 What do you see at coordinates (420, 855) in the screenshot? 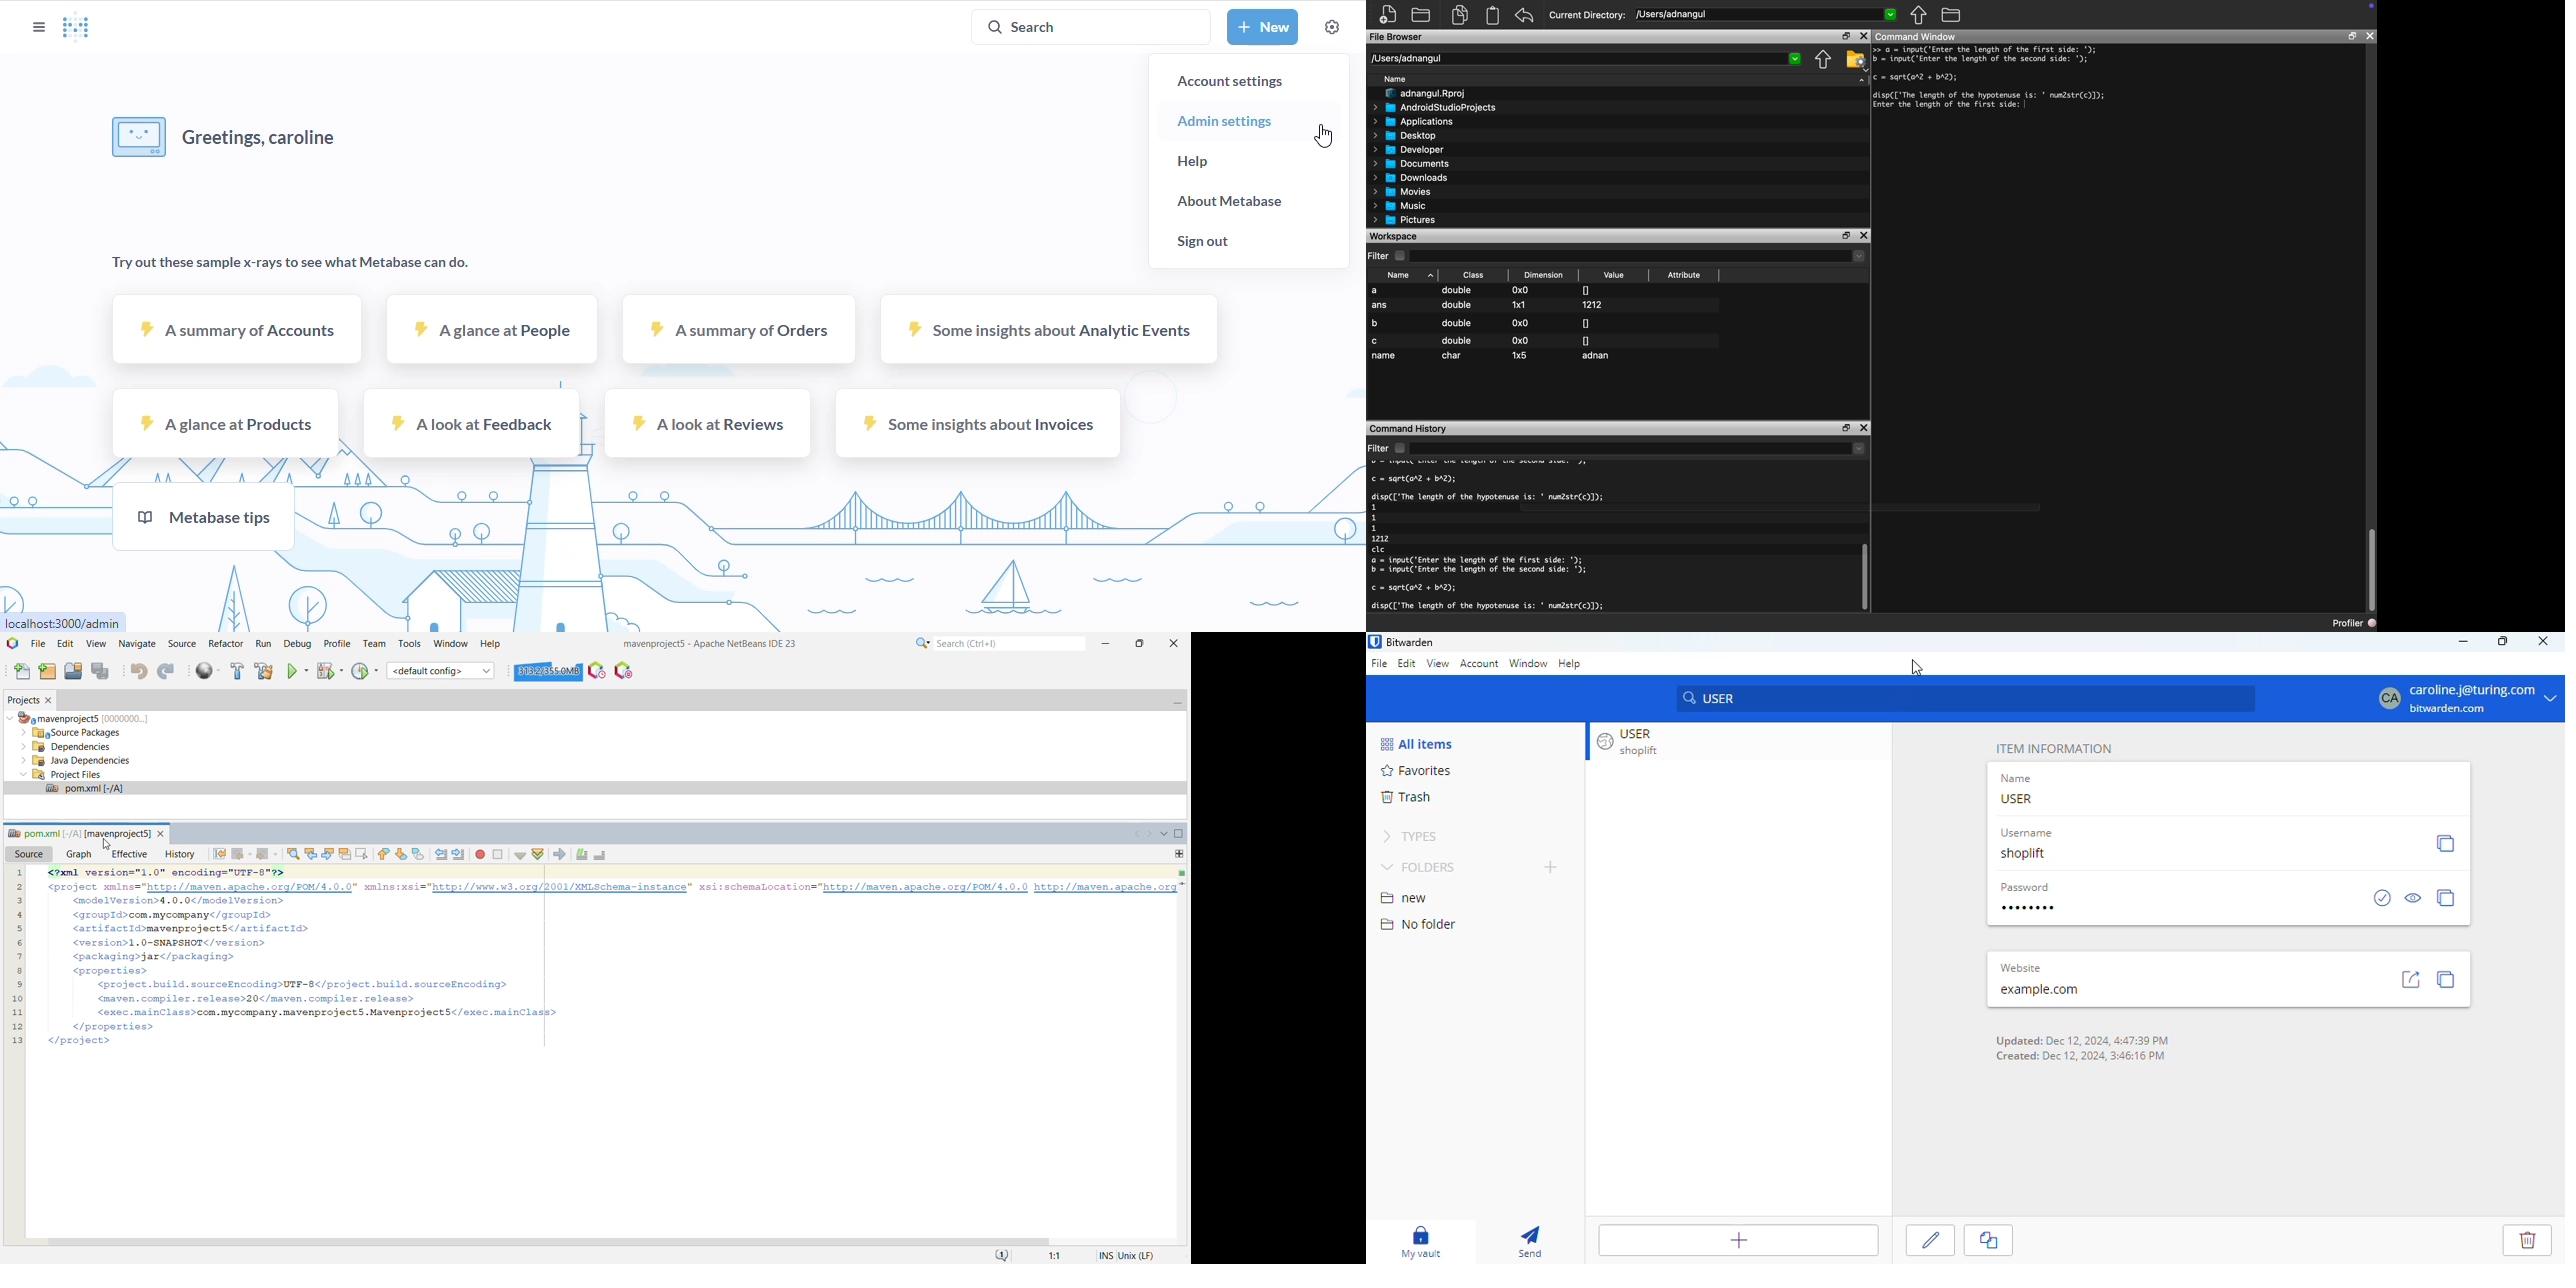
I see `Toggle Bookmark` at bounding box center [420, 855].